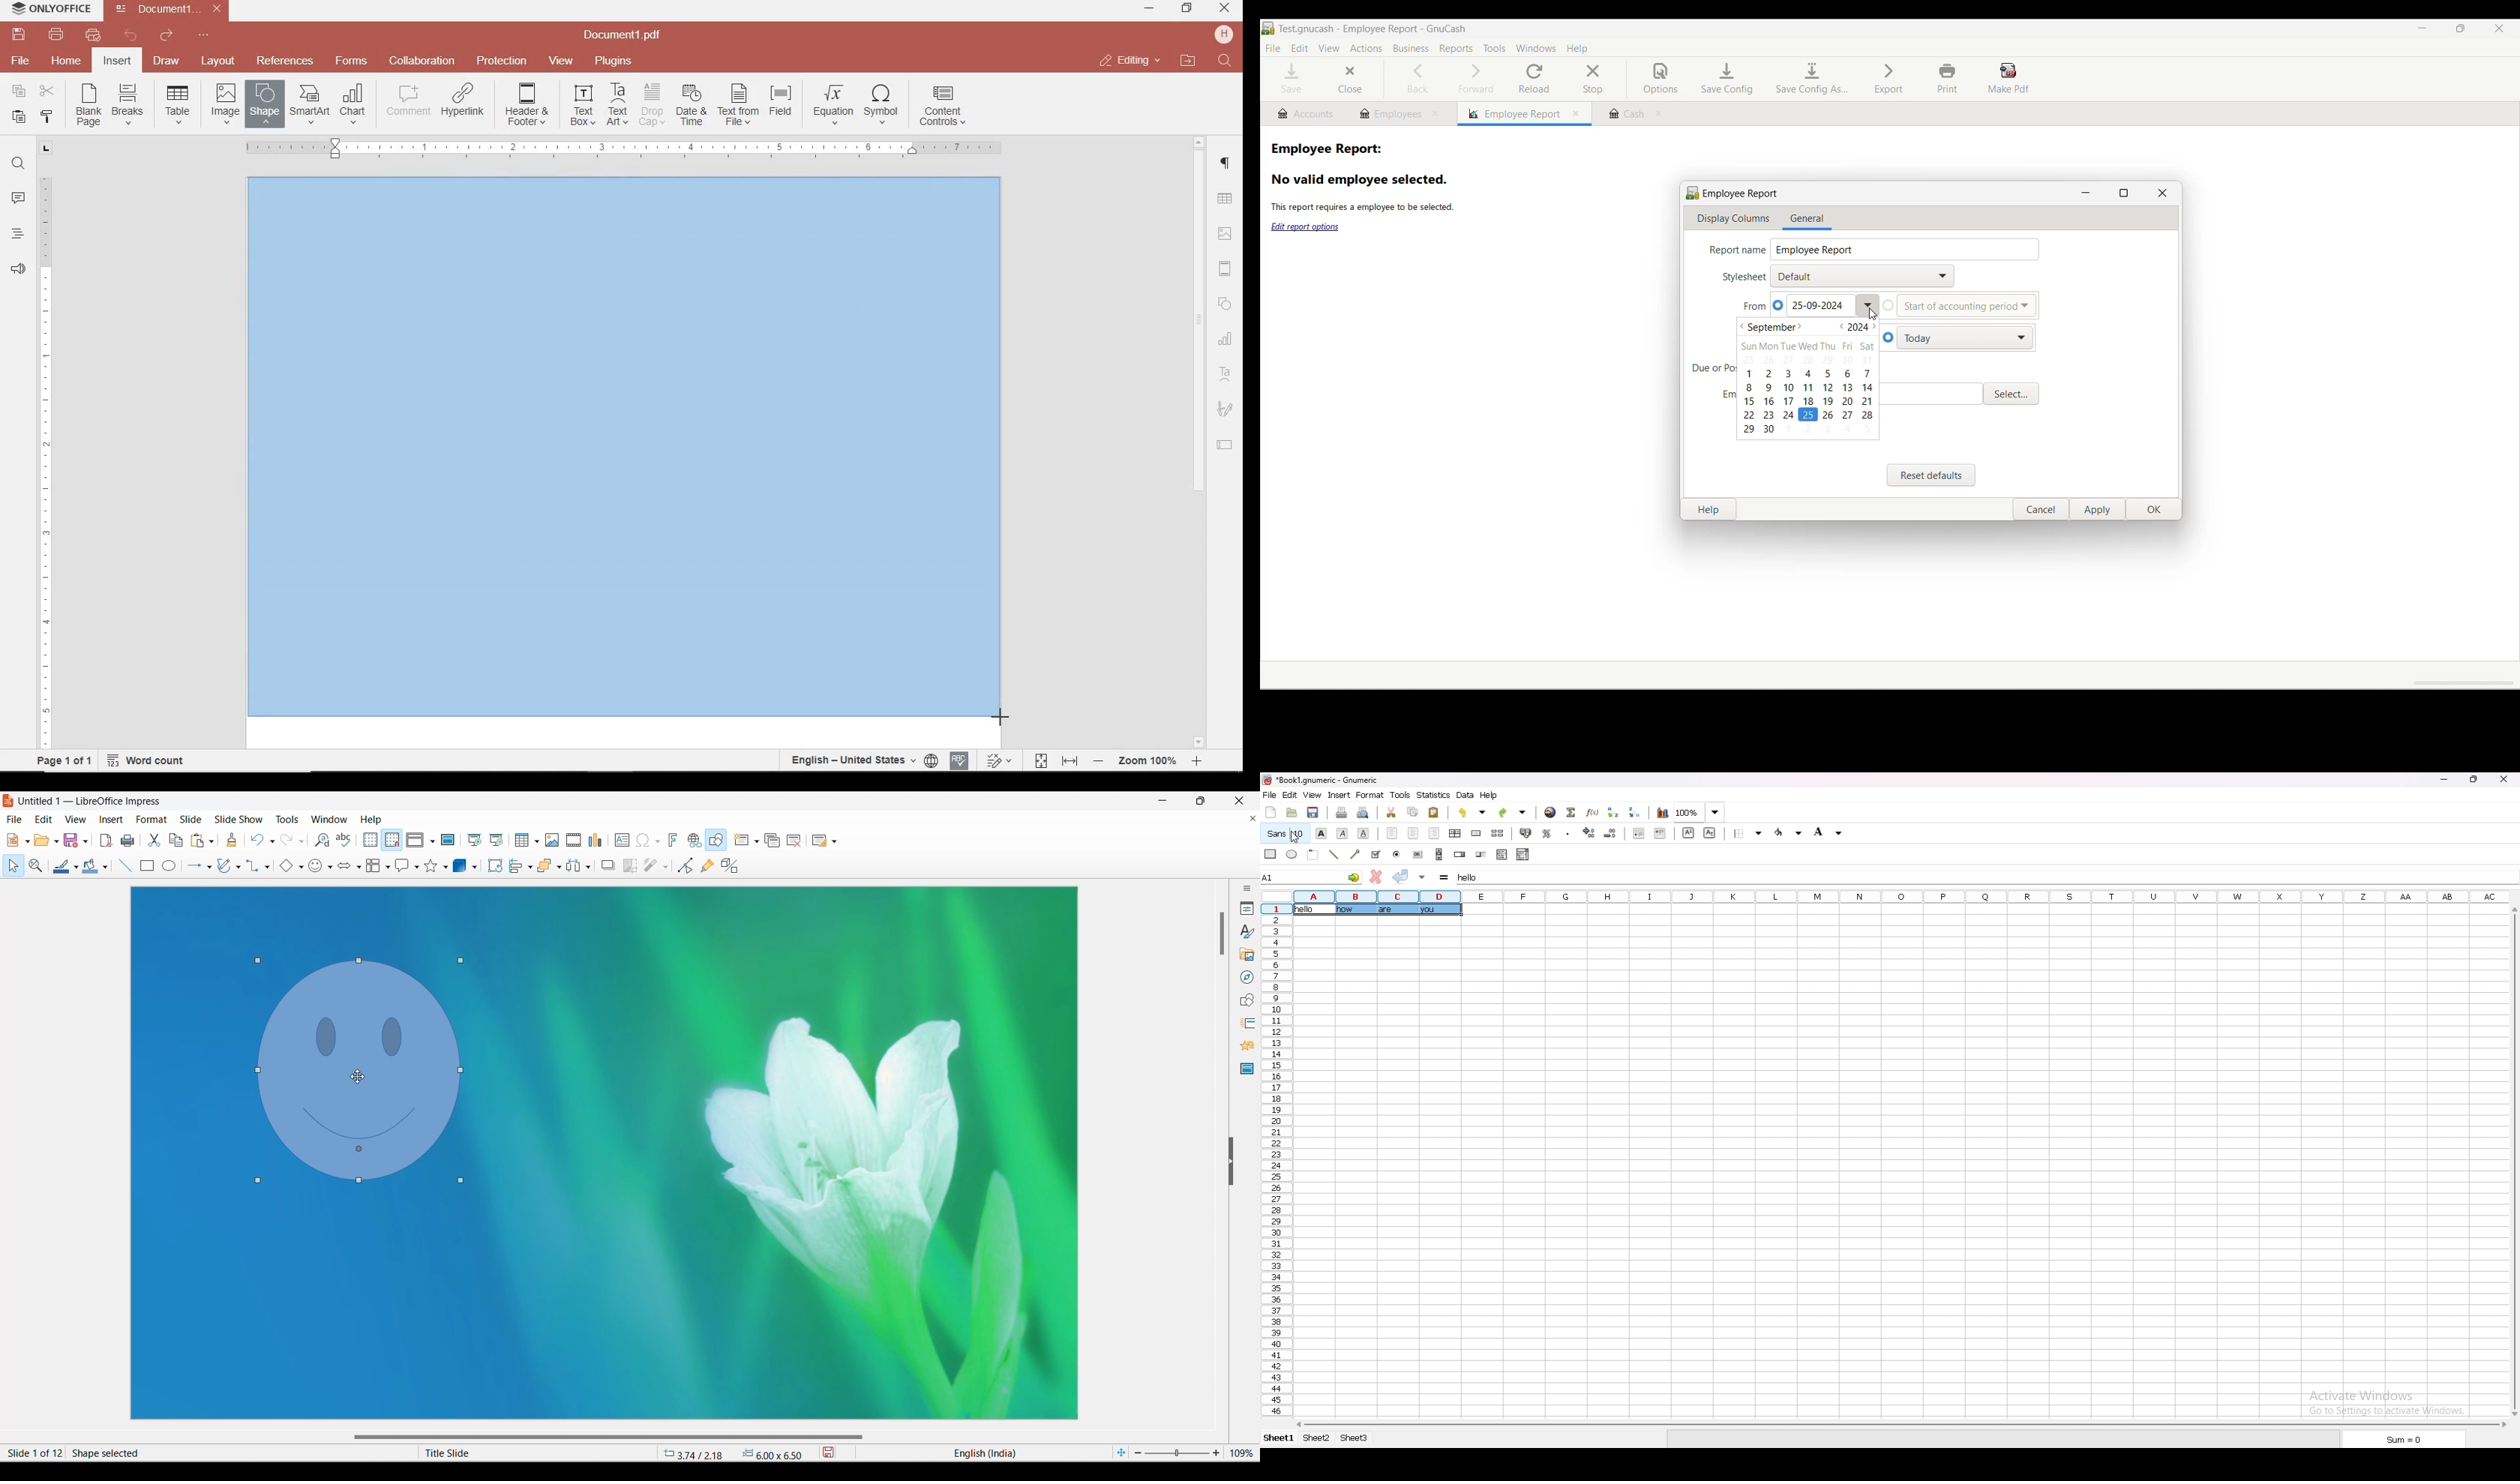 This screenshot has height=1484, width=2520. I want to click on Close current document, so click(1253, 818).